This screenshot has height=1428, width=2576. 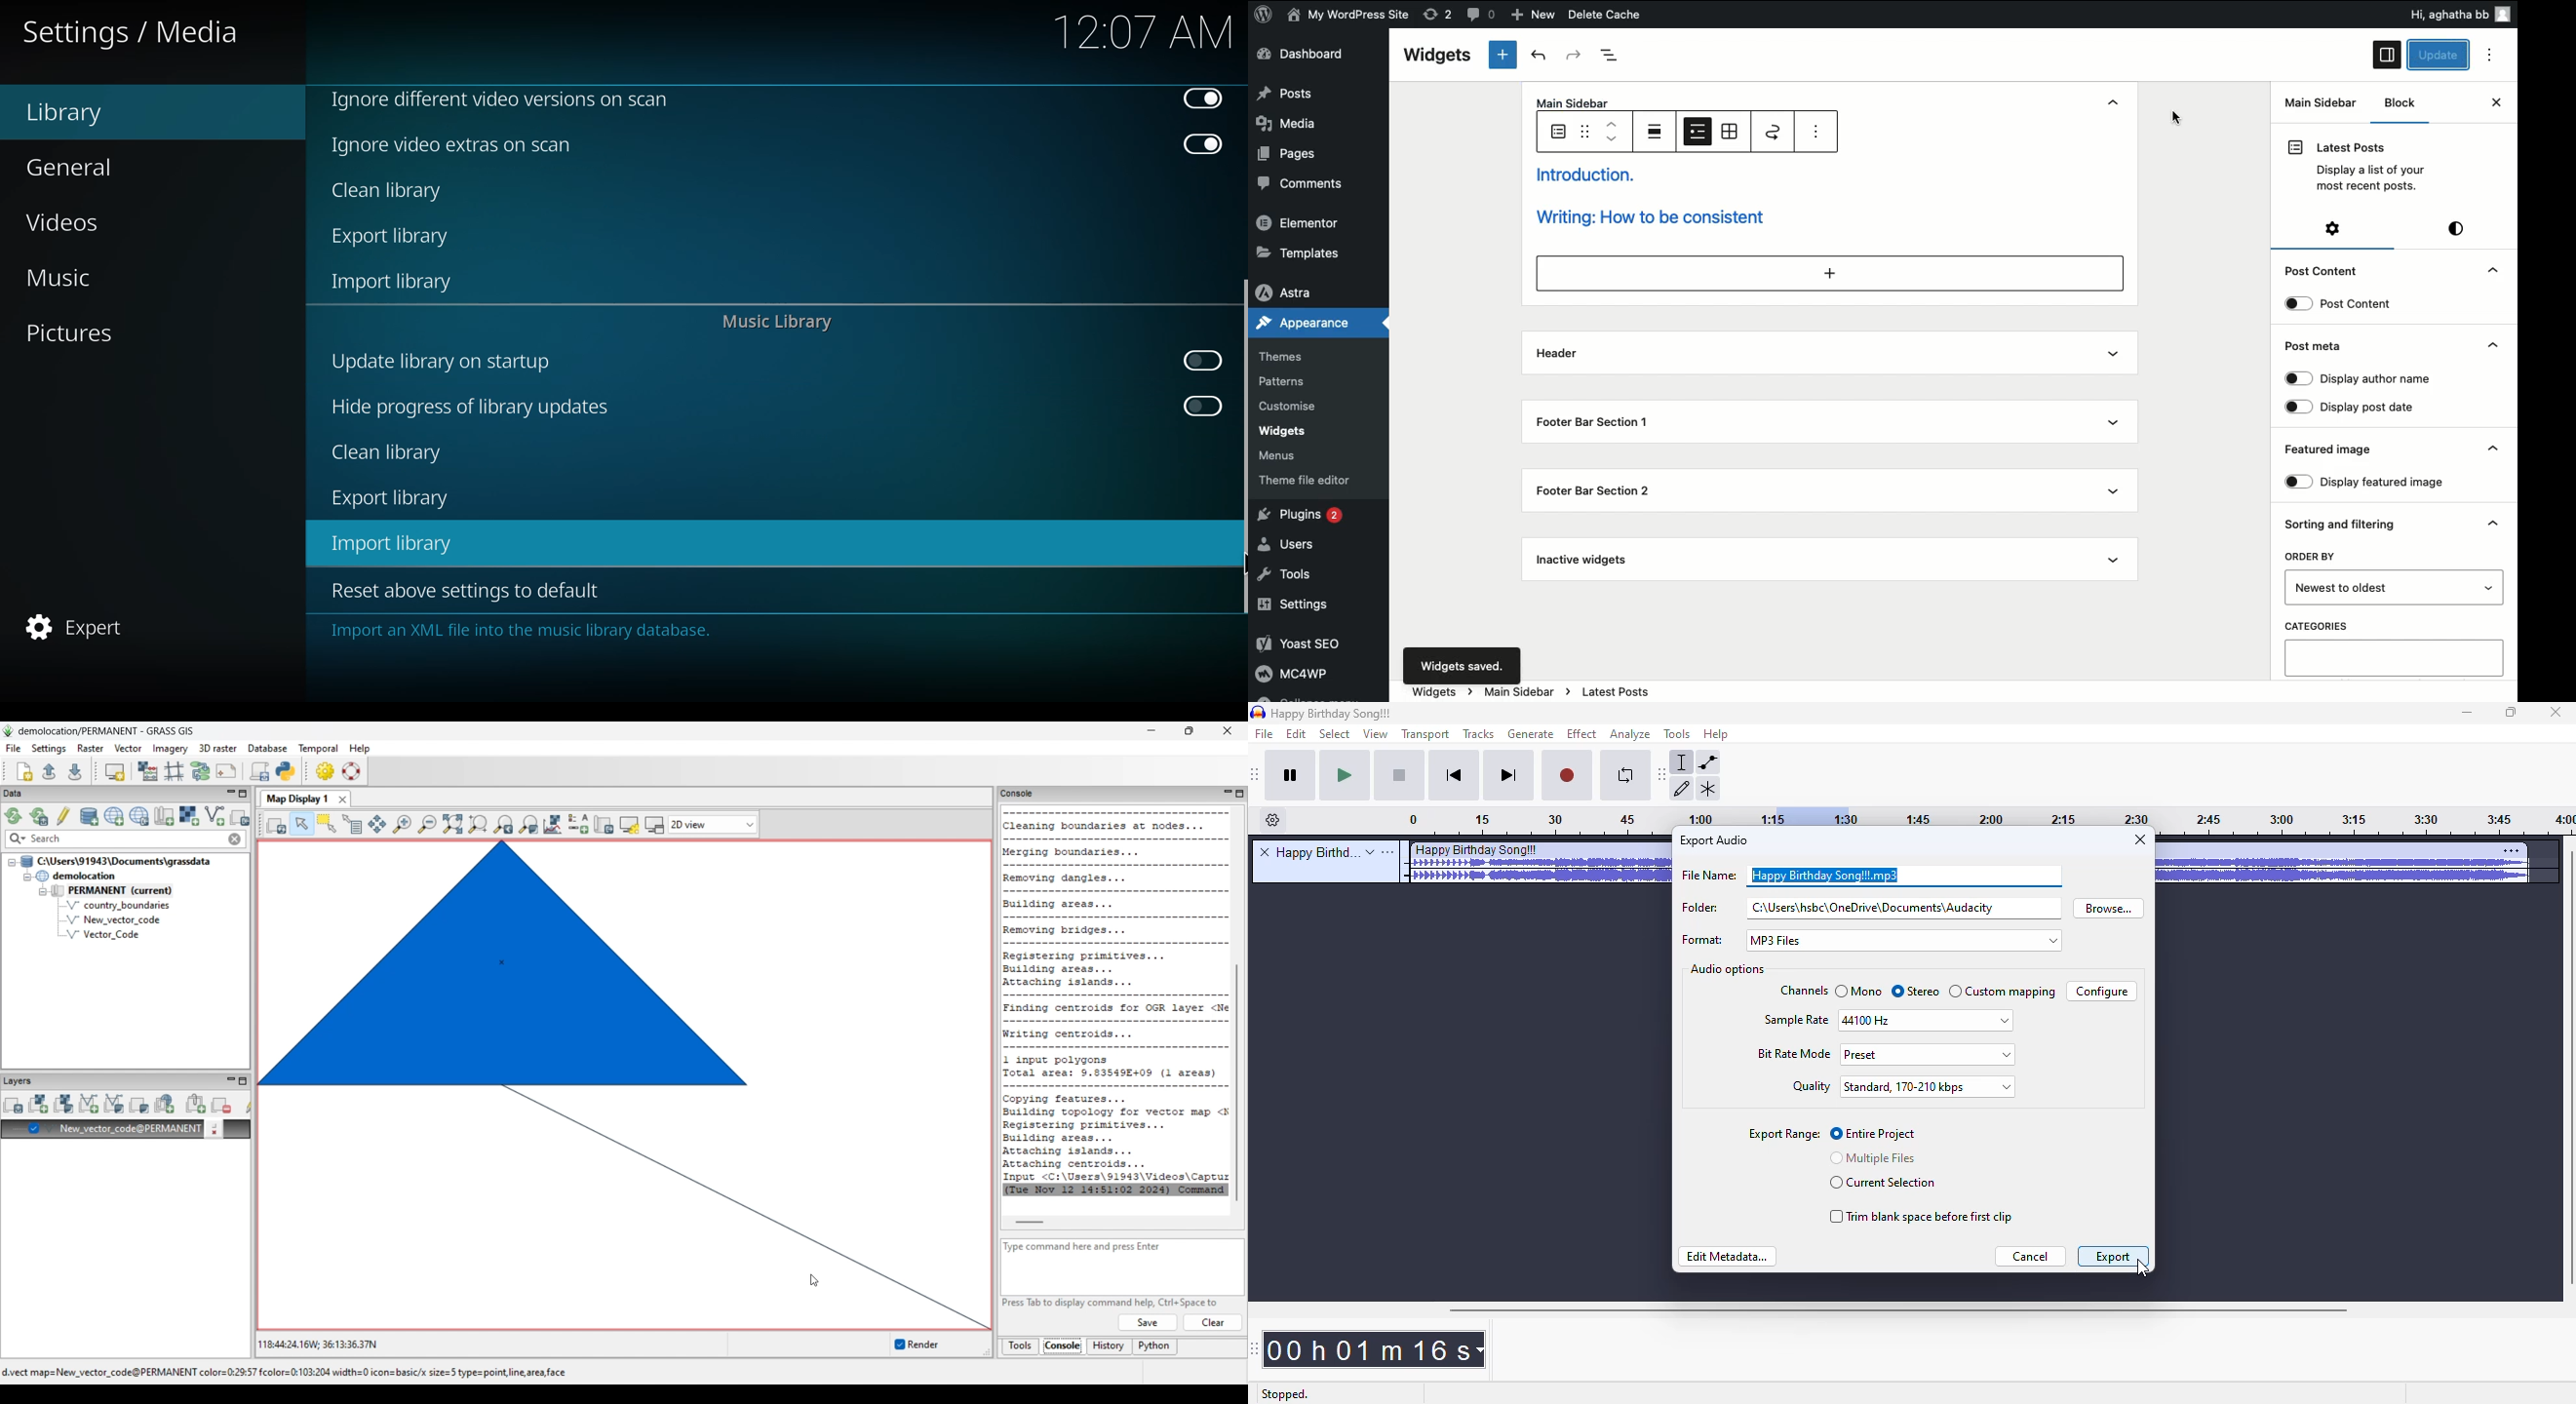 What do you see at coordinates (1618, 59) in the screenshot?
I see `Document overview` at bounding box center [1618, 59].